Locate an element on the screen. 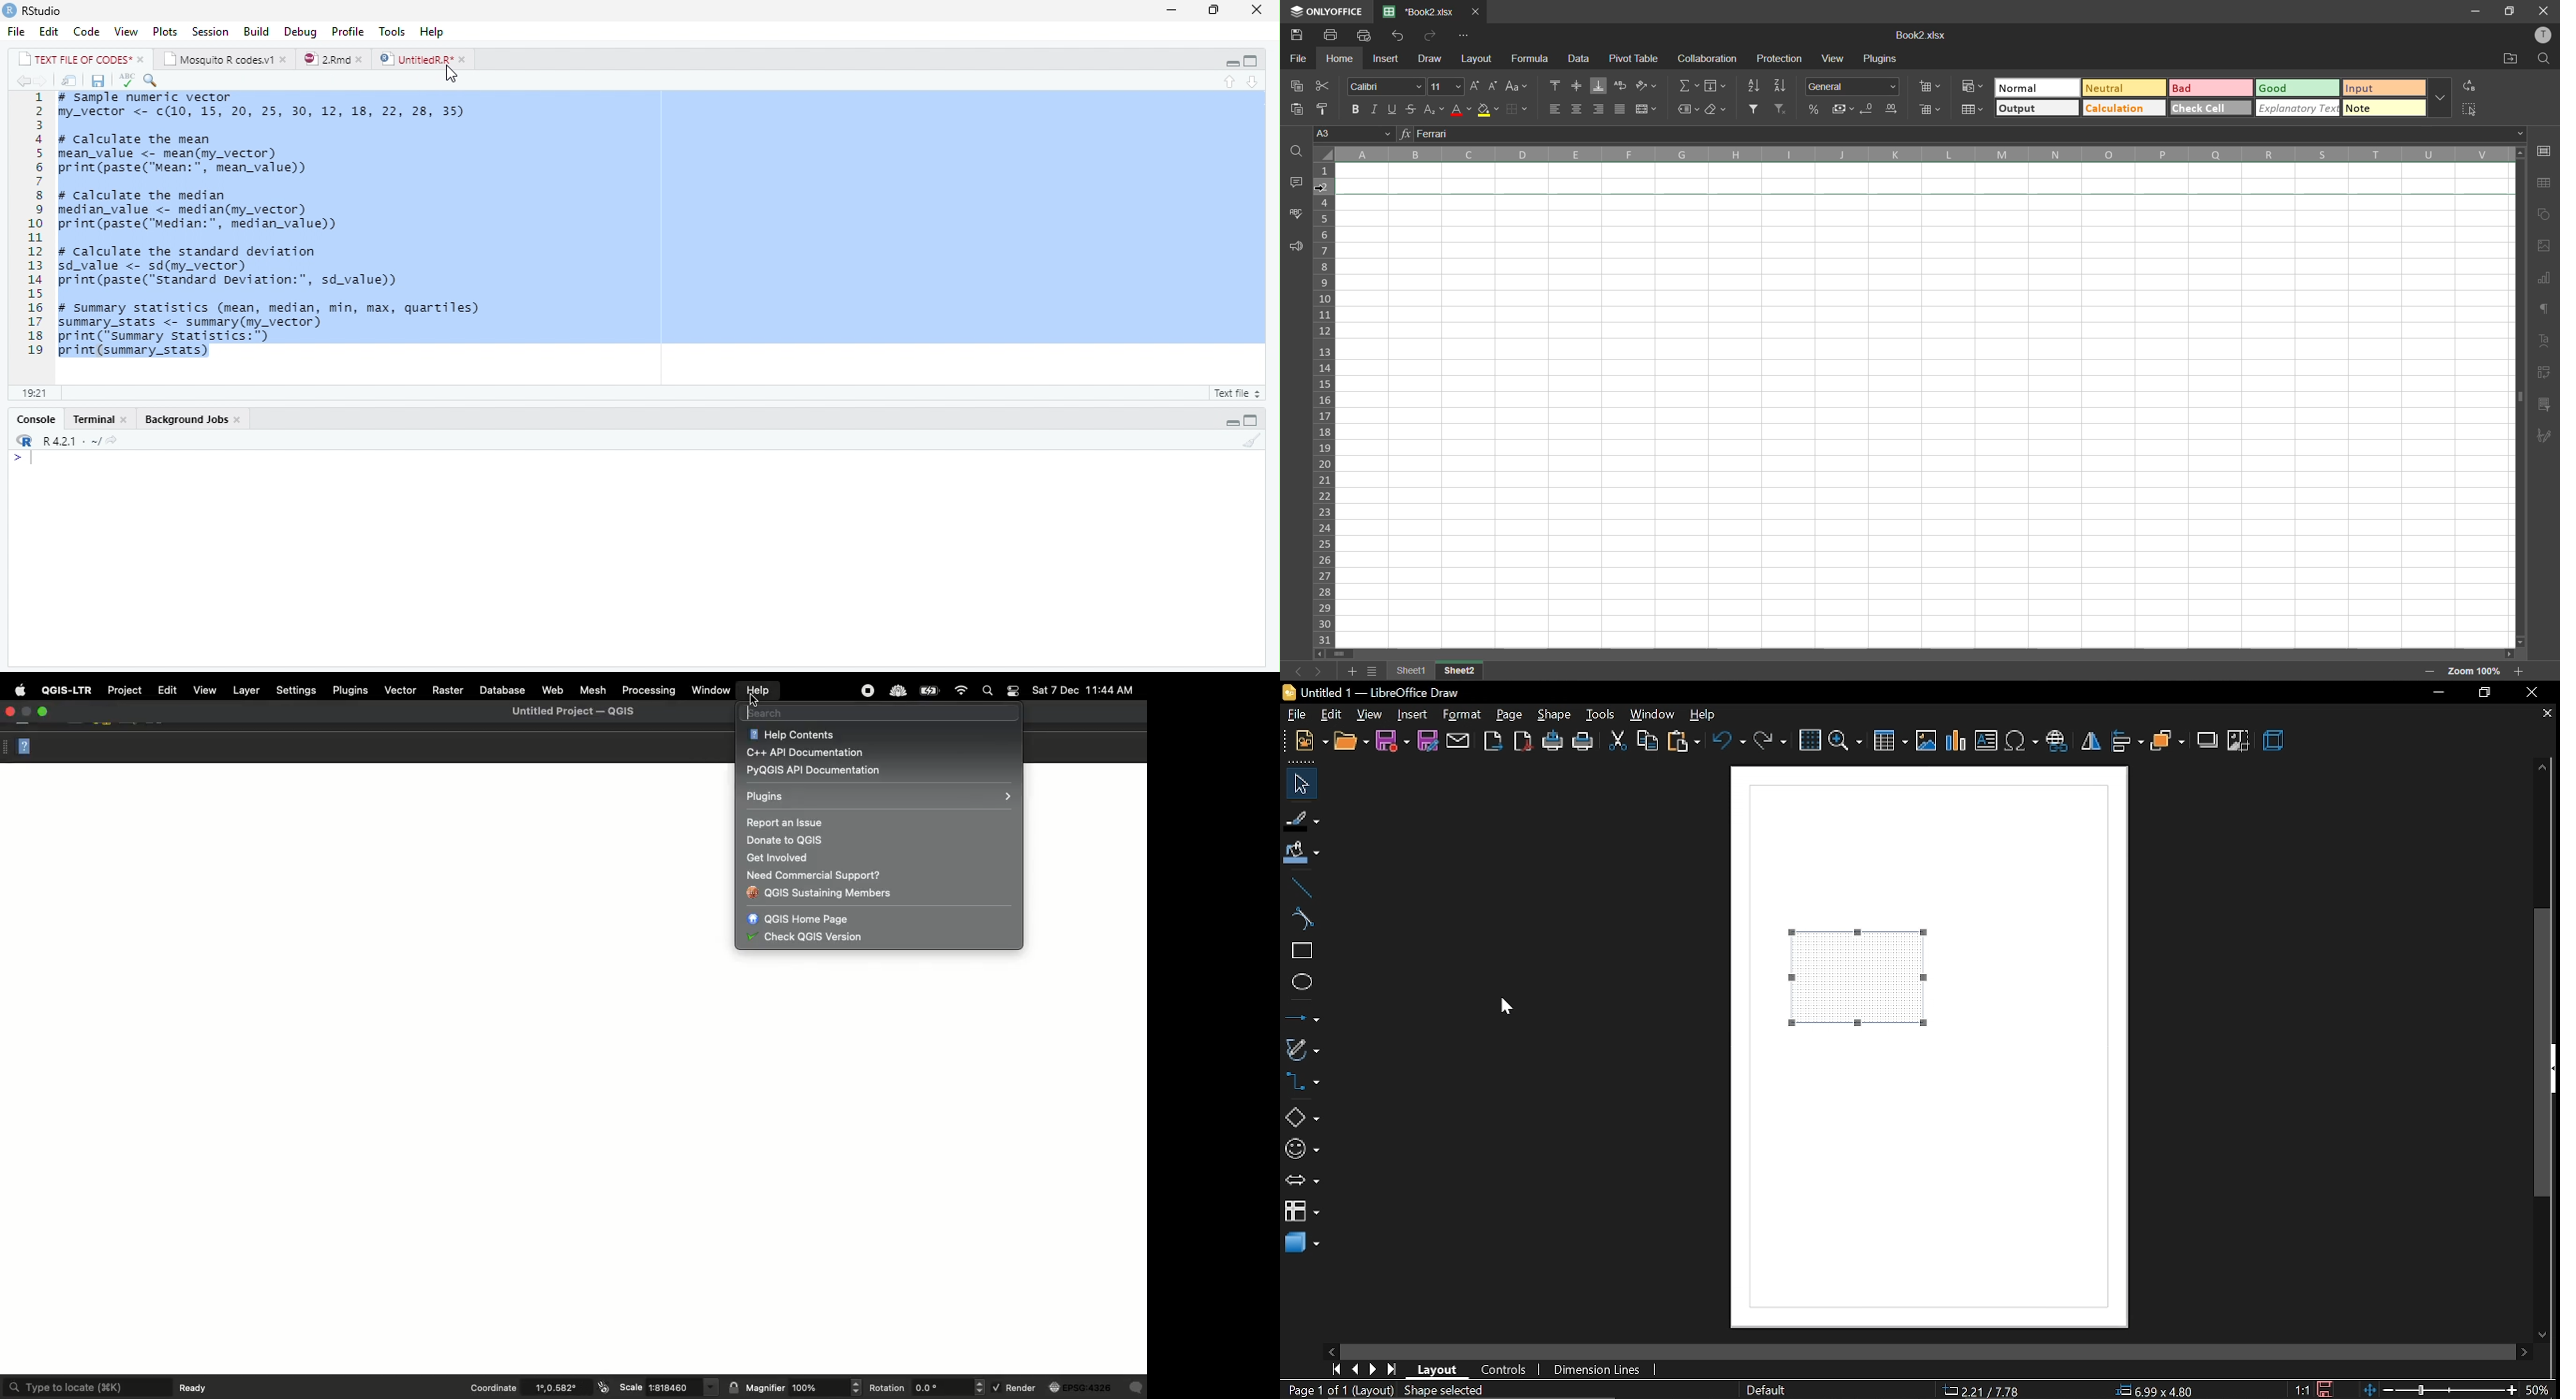 The height and width of the screenshot is (1400, 2576). icon is located at coordinates (22, 442).